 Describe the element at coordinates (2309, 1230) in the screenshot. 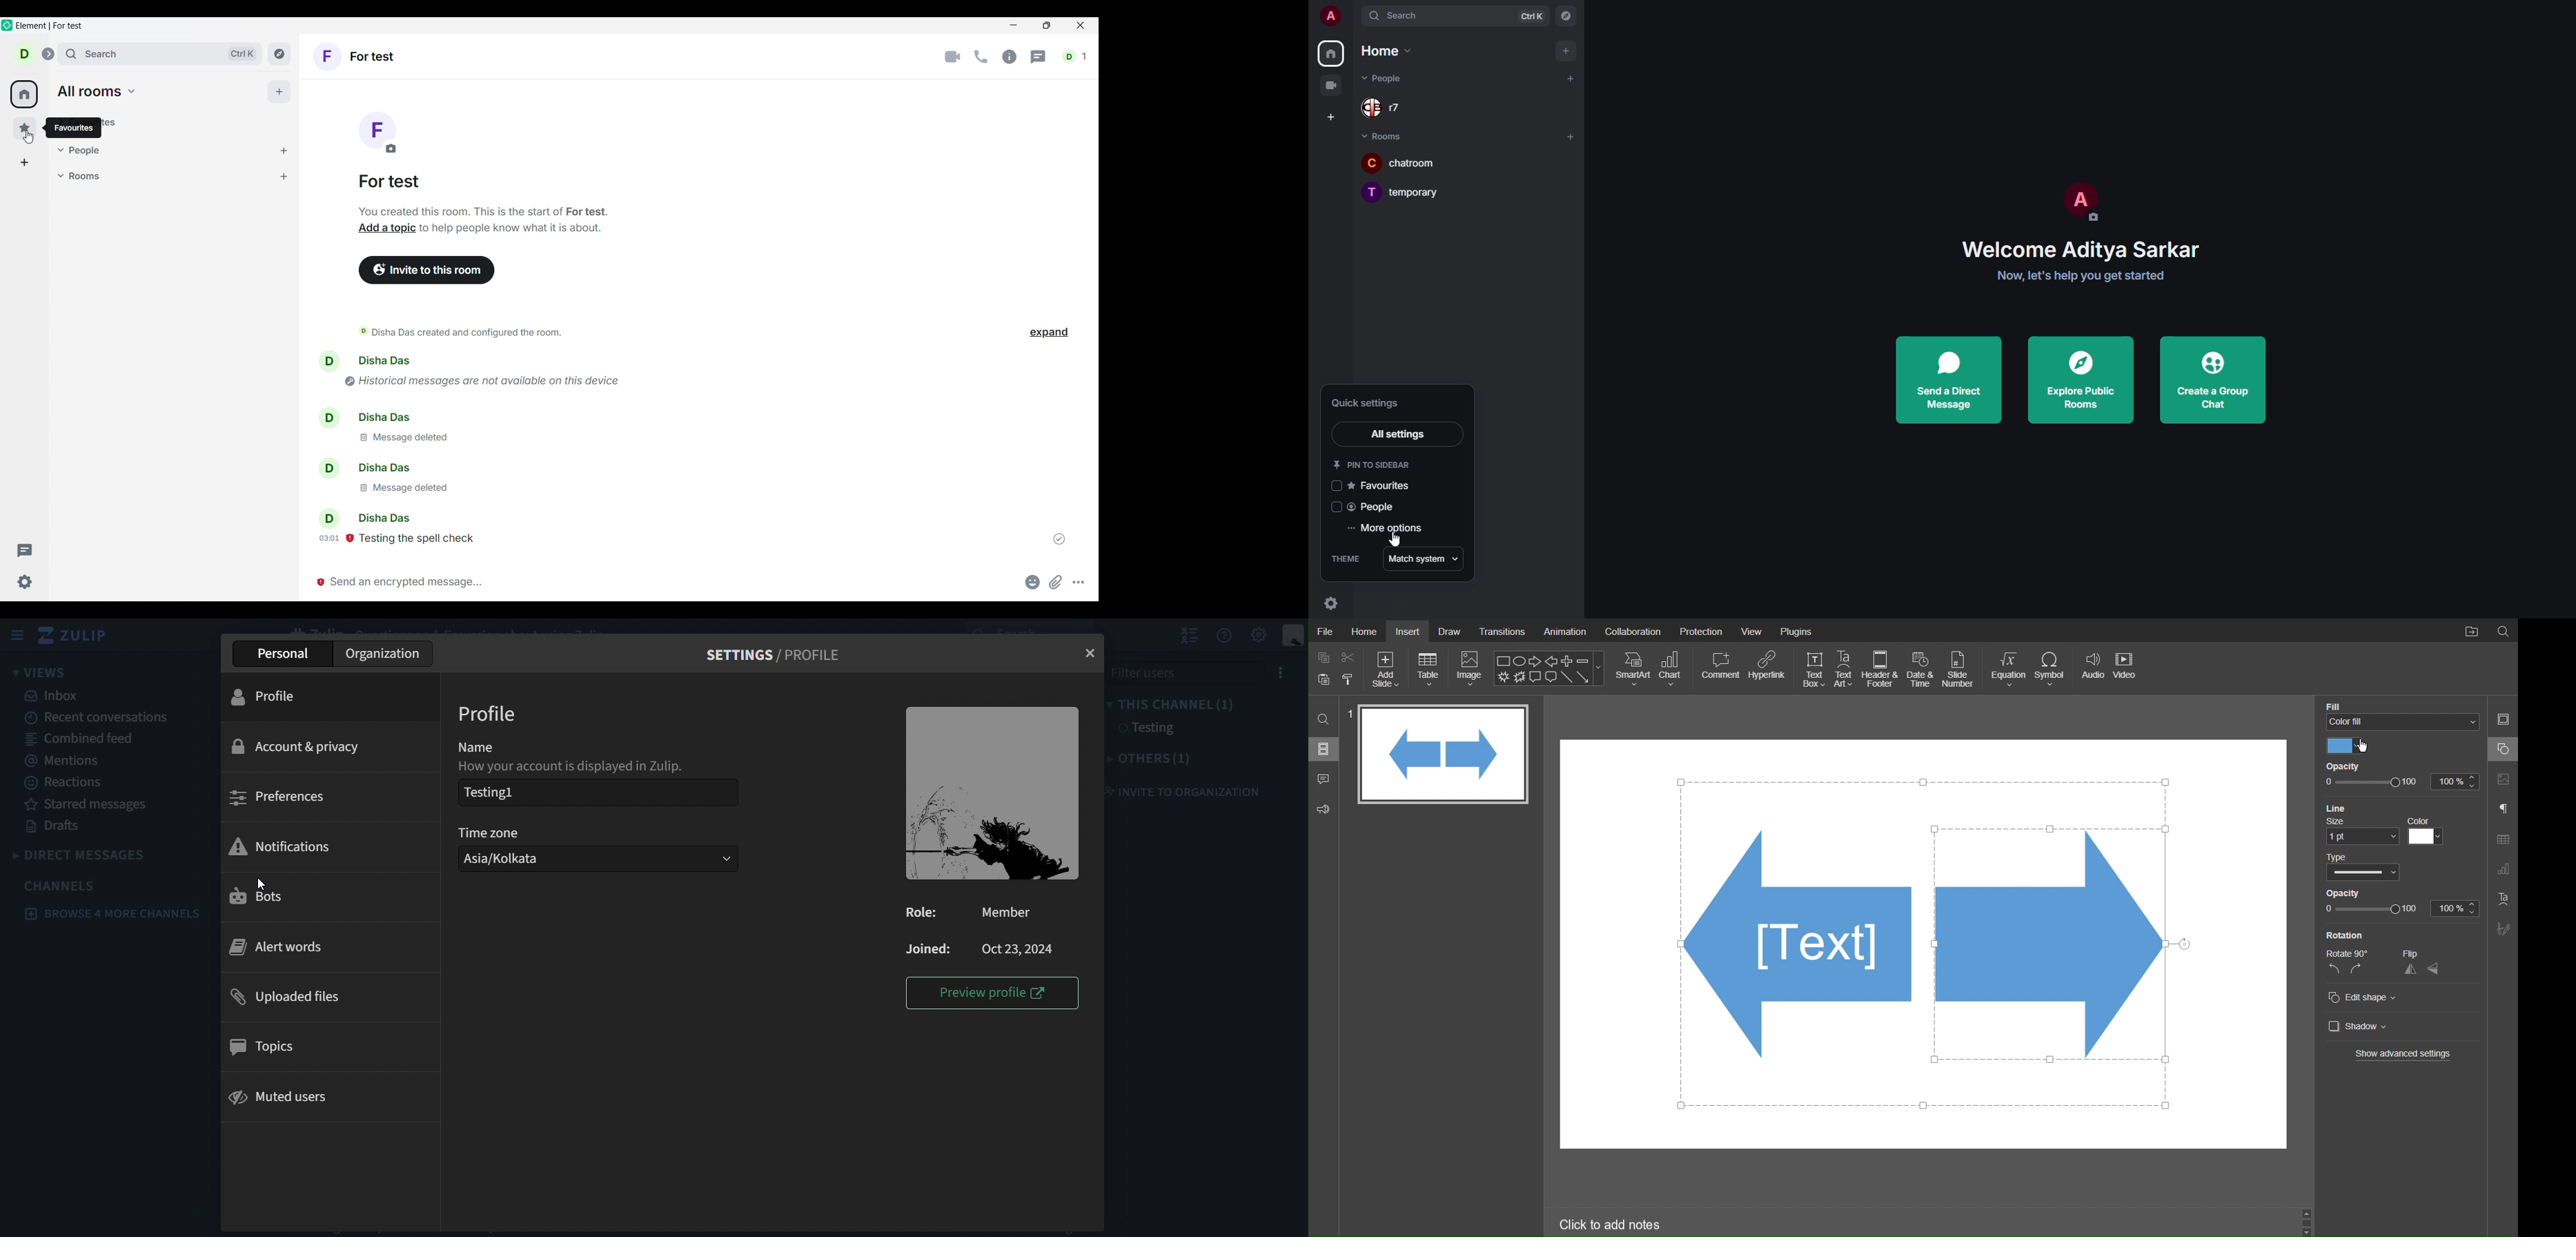

I see `down` at that location.